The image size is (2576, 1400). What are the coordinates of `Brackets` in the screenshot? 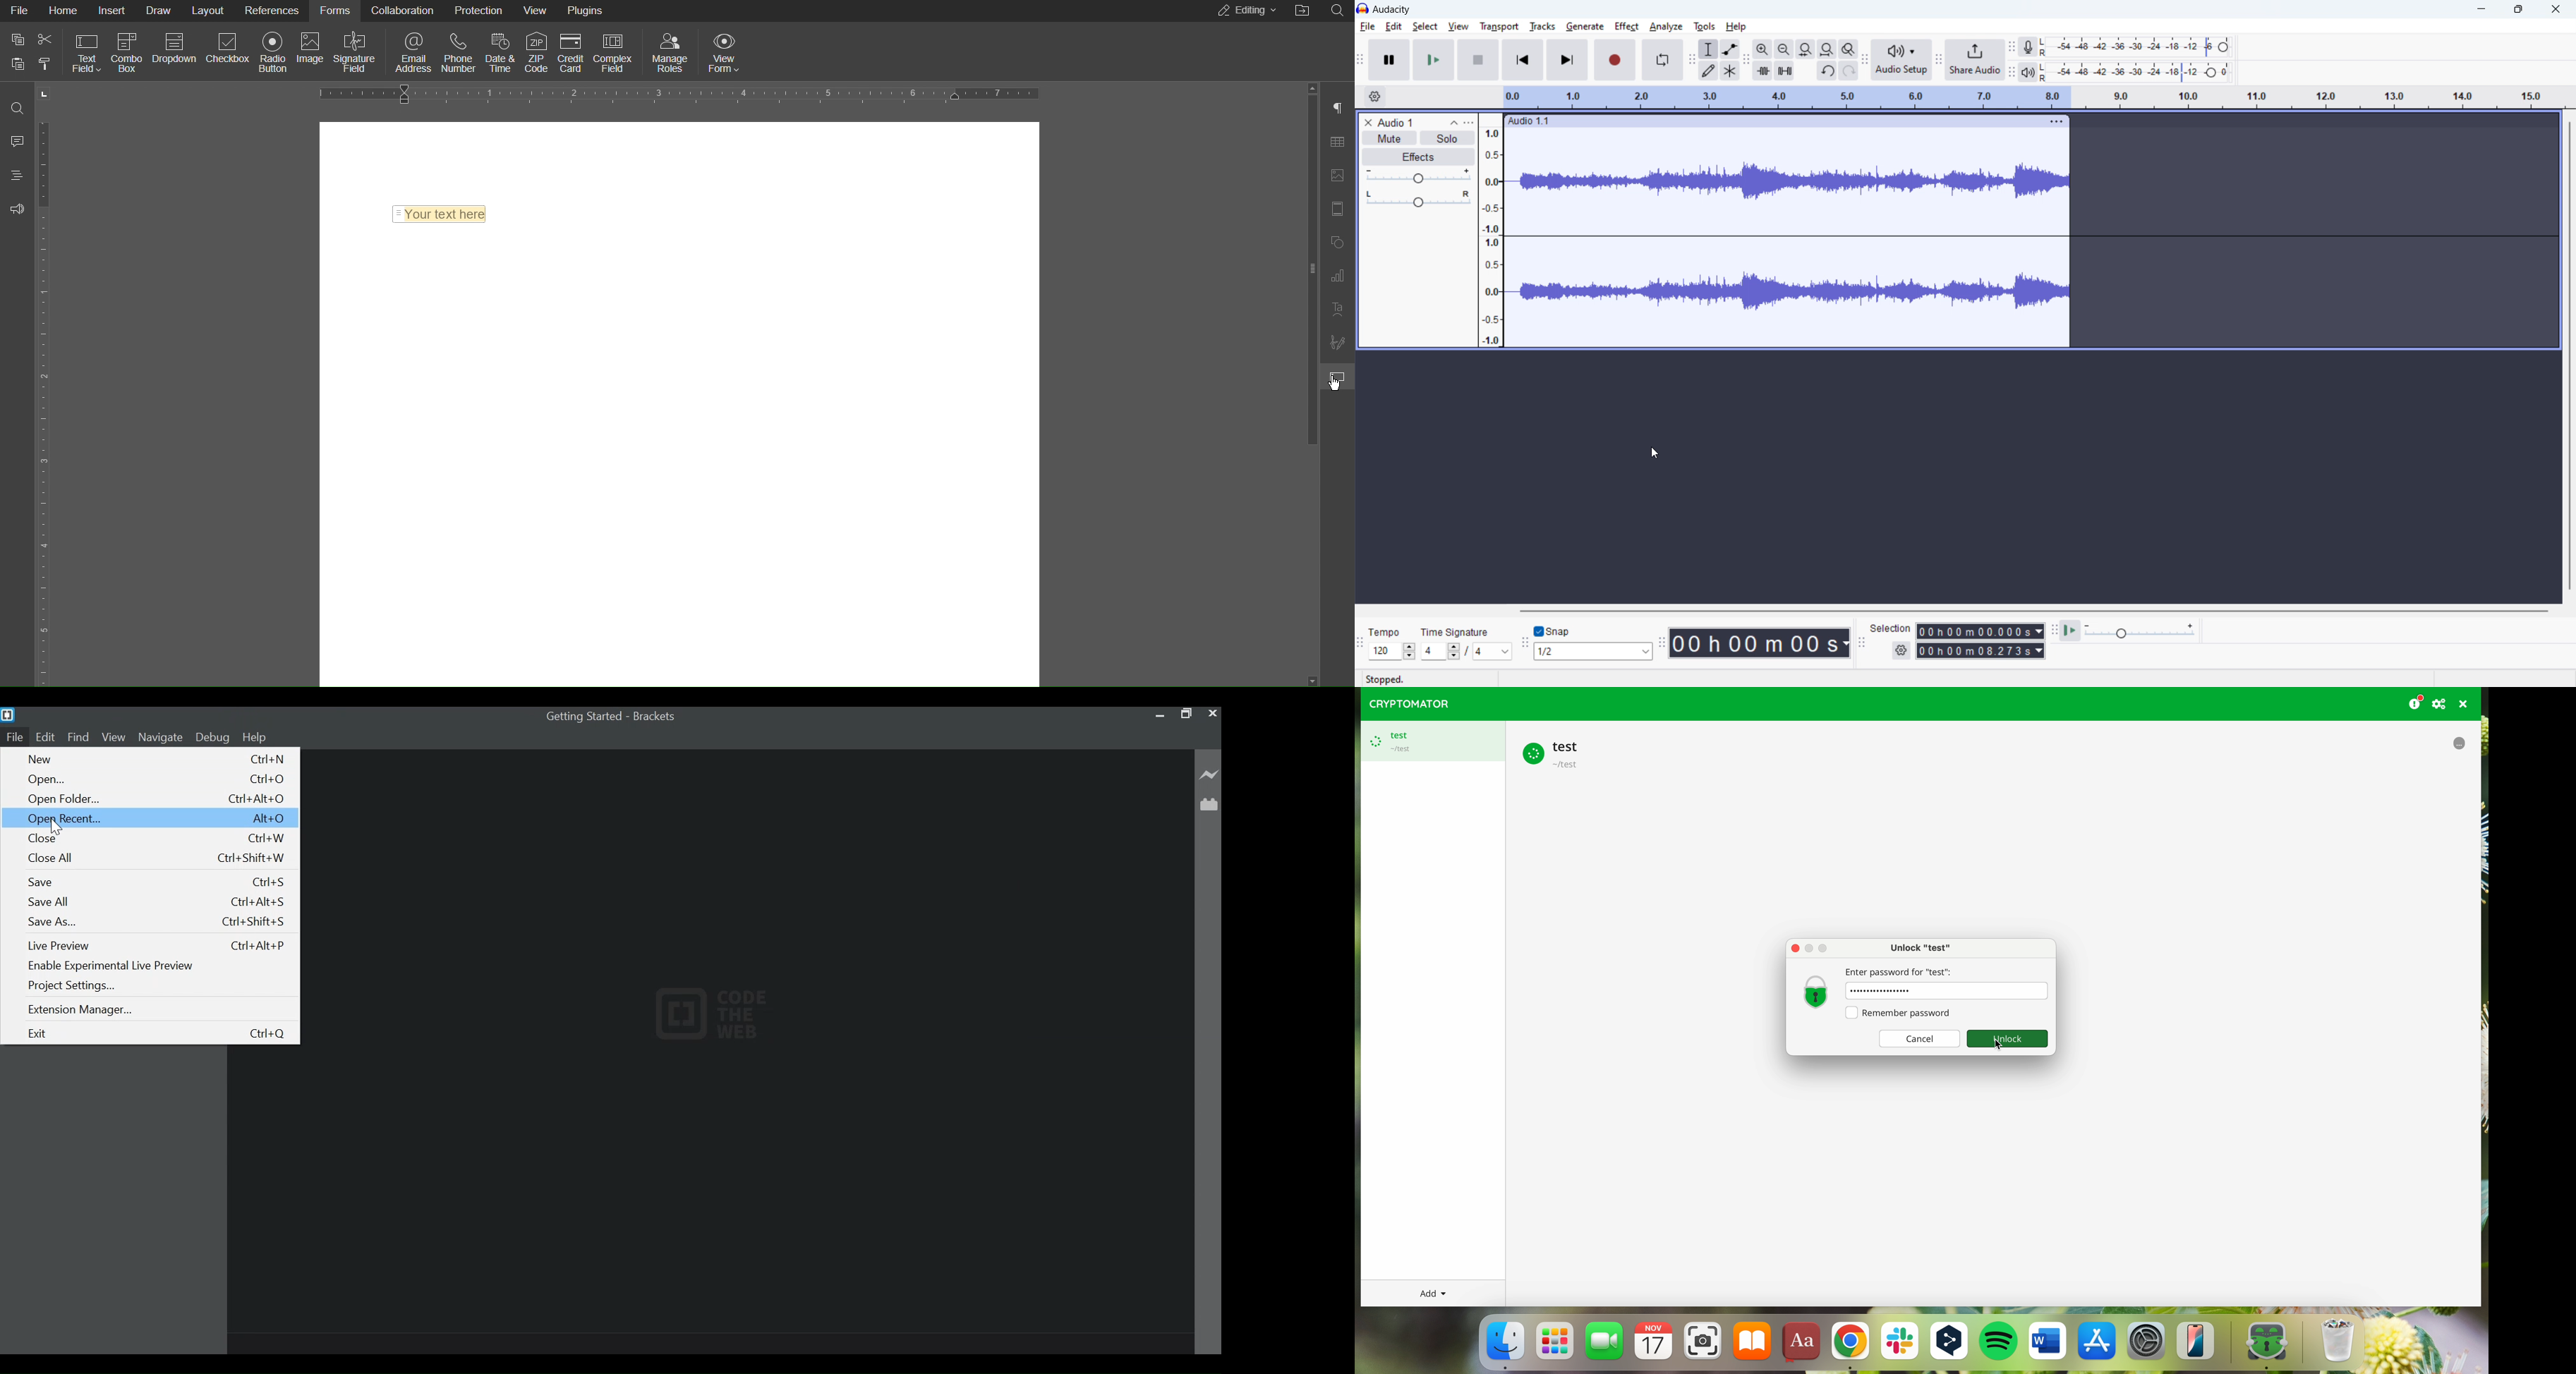 It's located at (657, 716).